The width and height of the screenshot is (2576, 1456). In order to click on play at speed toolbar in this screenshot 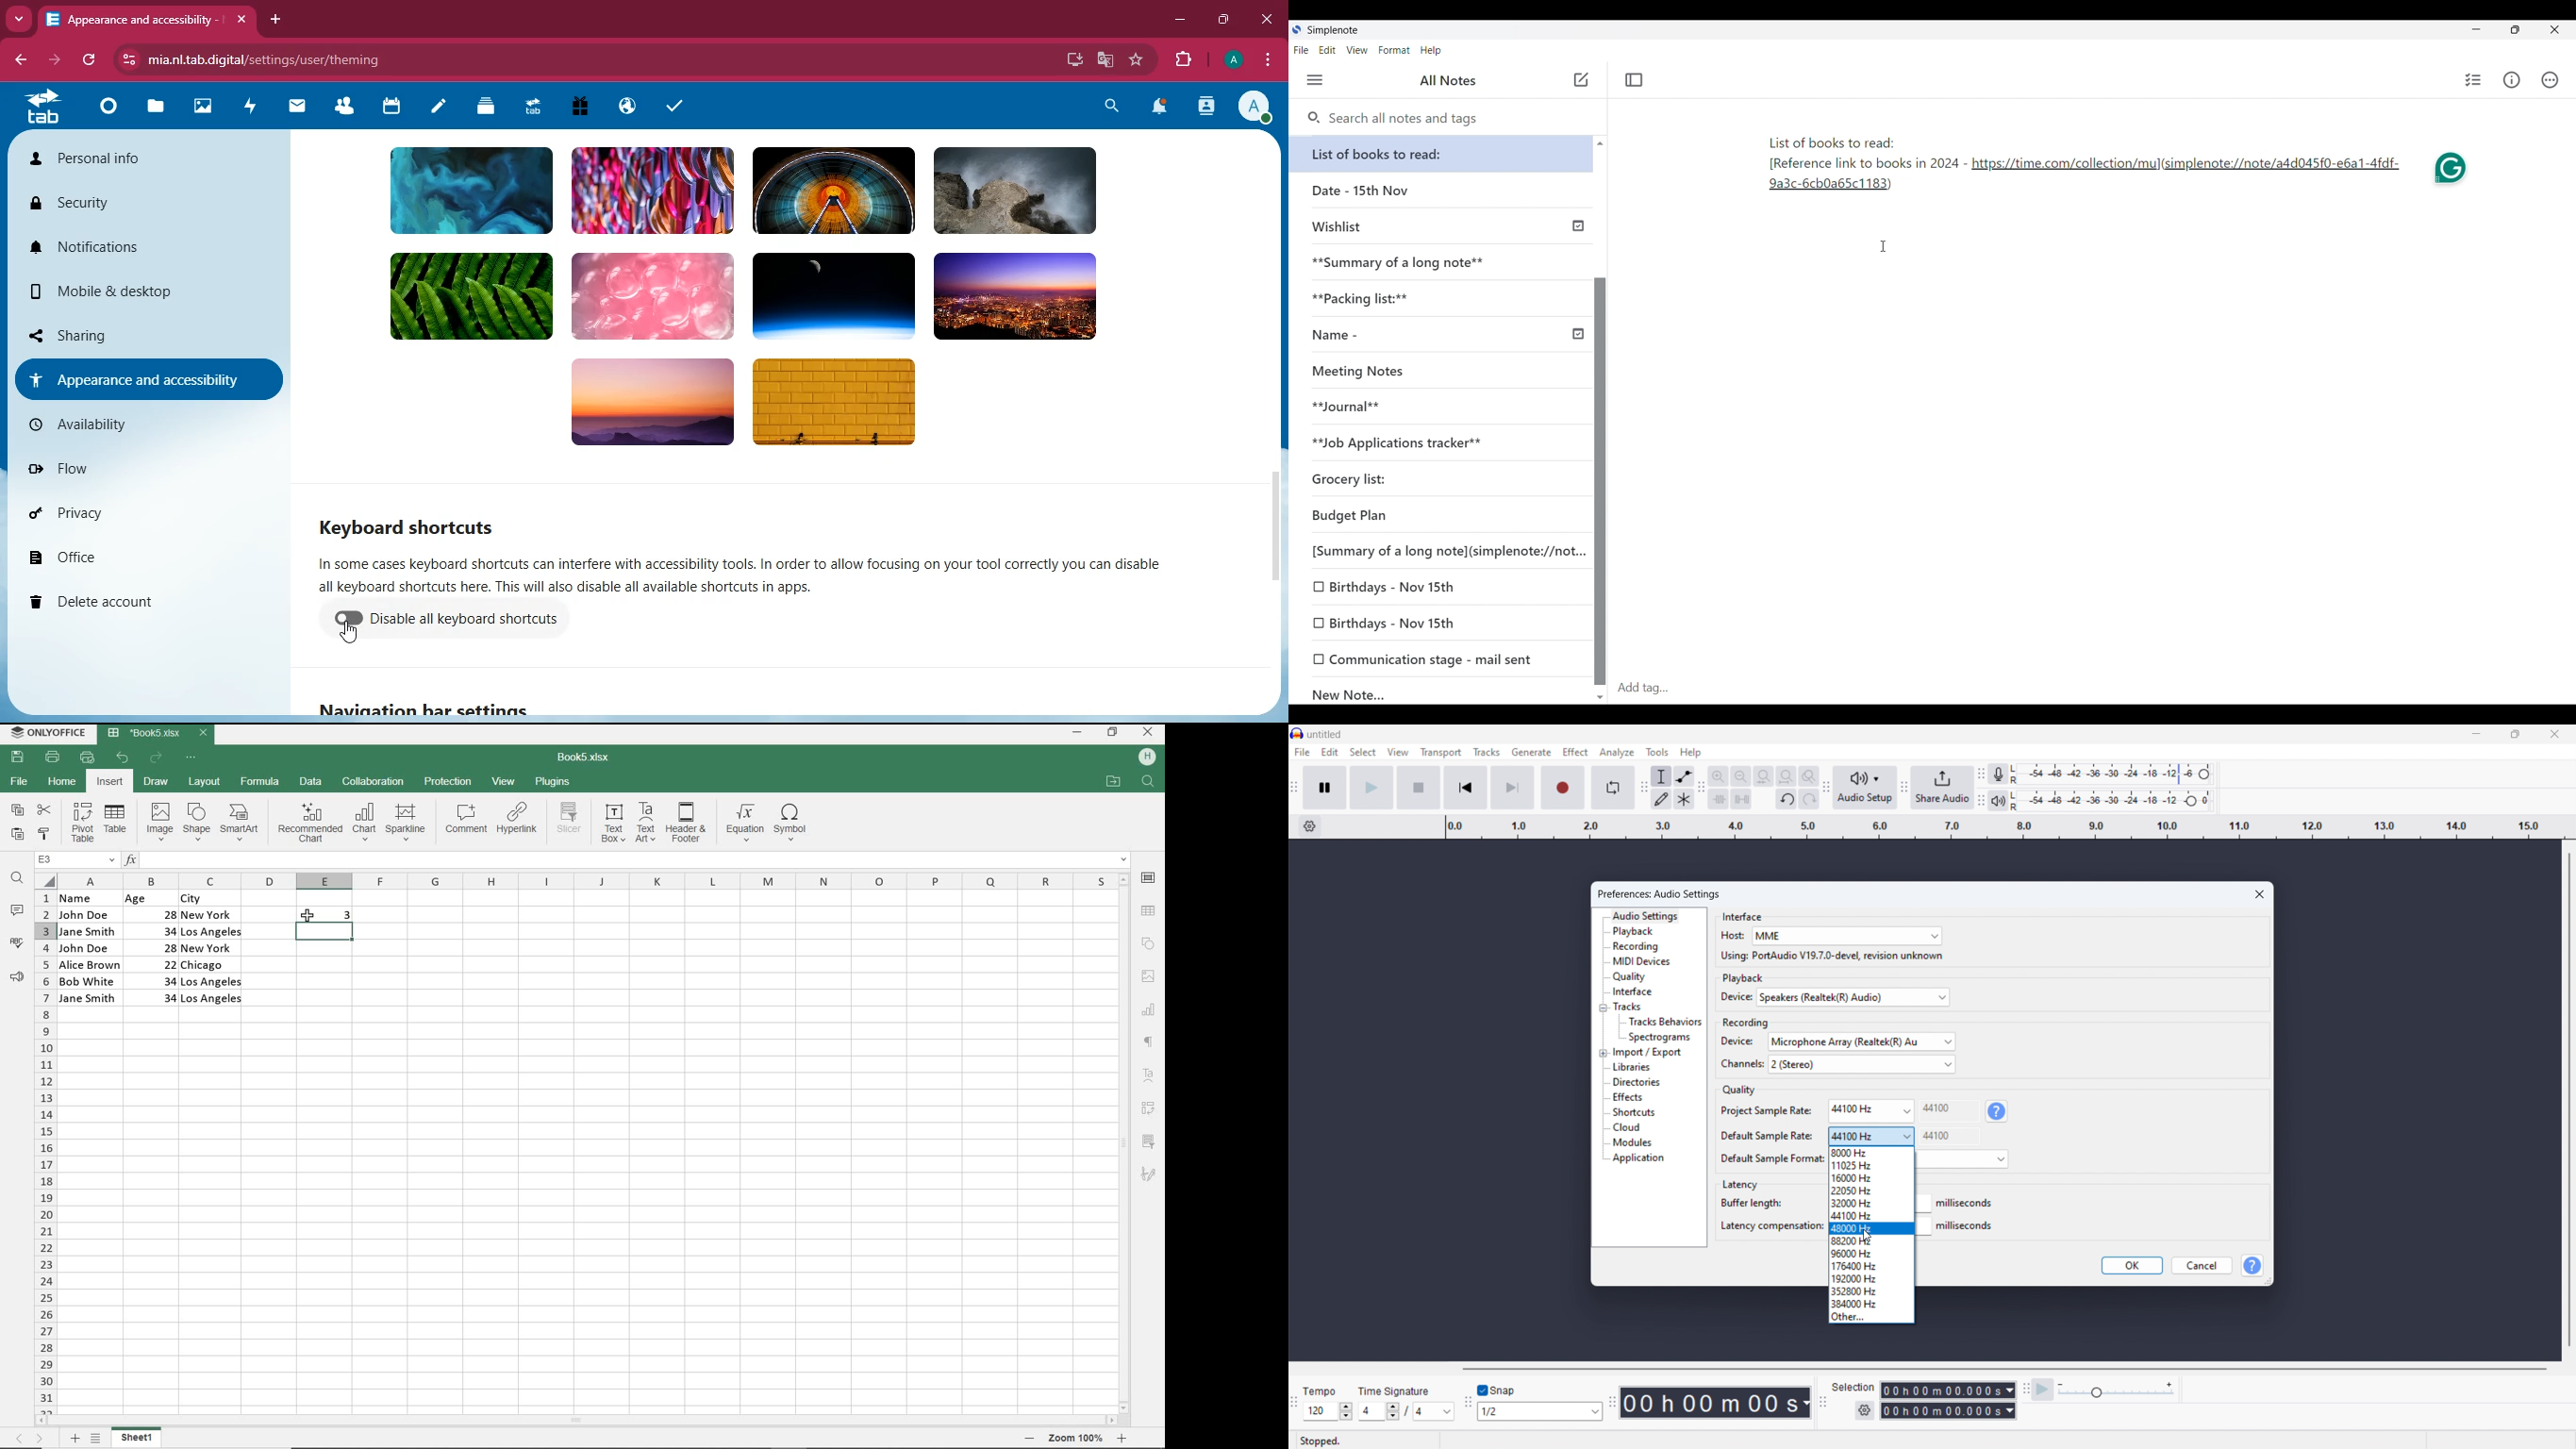, I will do `click(2026, 1390)`.